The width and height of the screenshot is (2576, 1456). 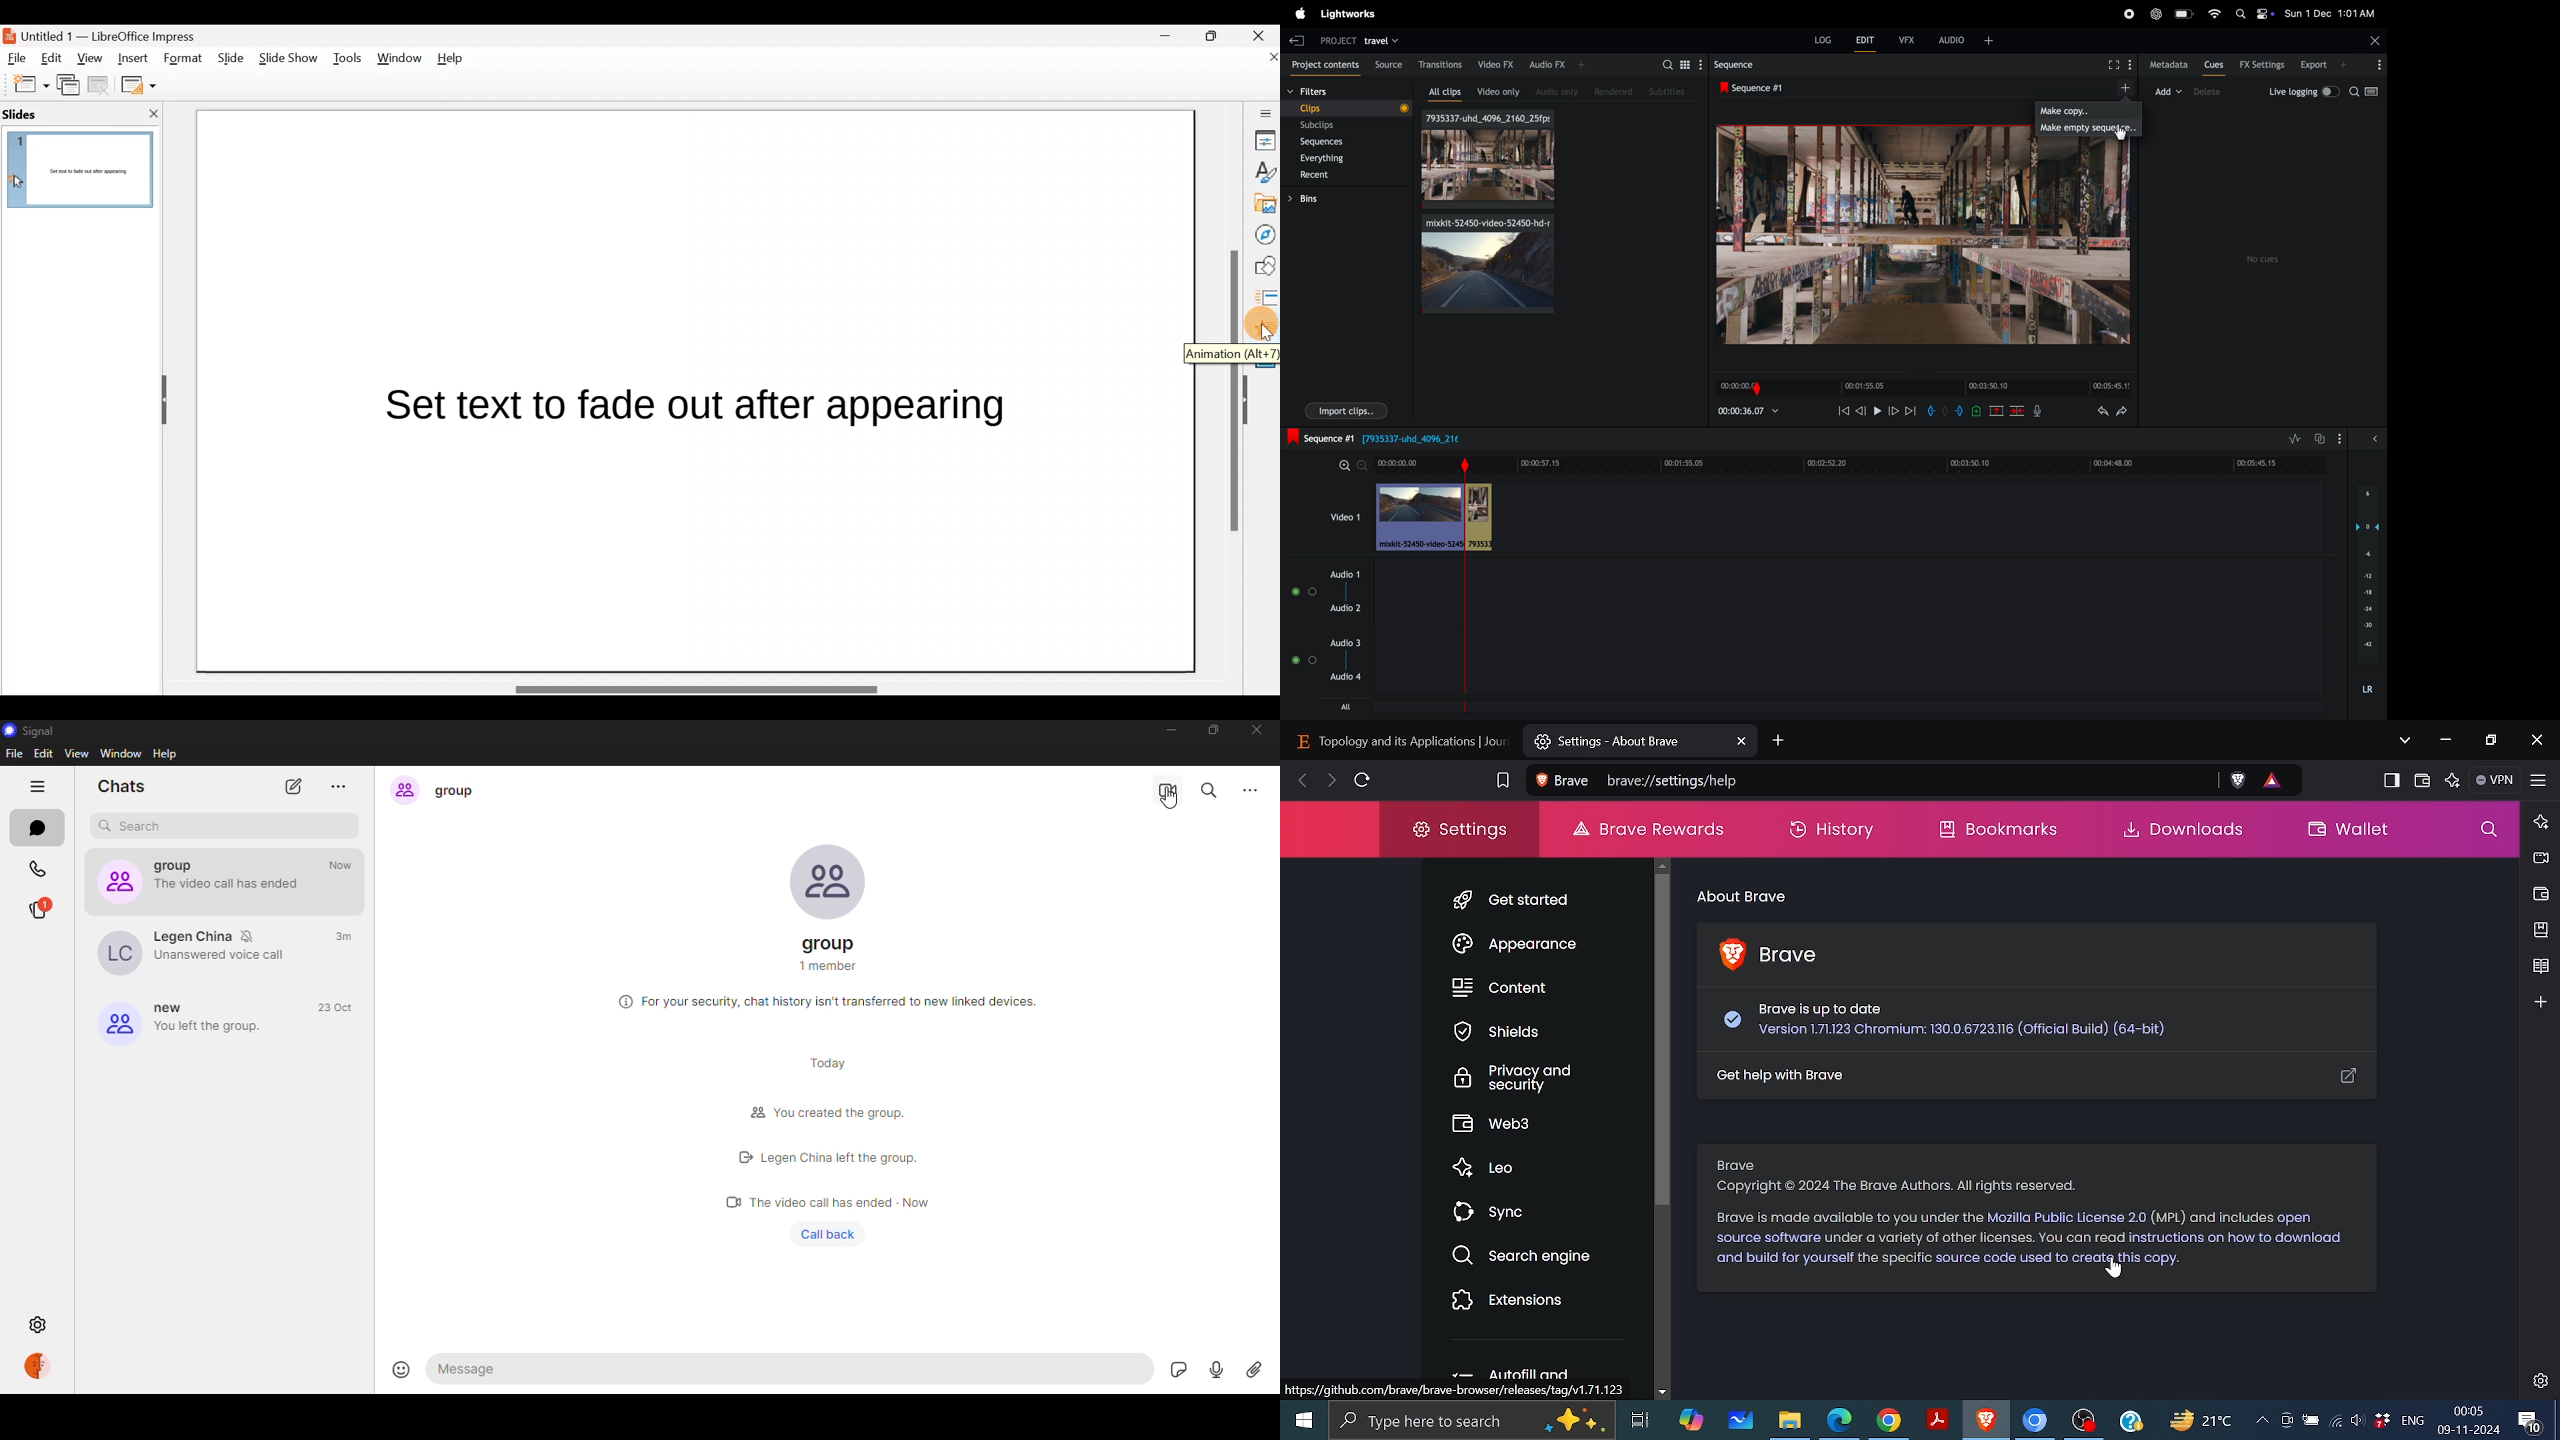 What do you see at coordinates (1382, 39) in the screenshot?
I see `travel` at bounding box center [1382, 39].